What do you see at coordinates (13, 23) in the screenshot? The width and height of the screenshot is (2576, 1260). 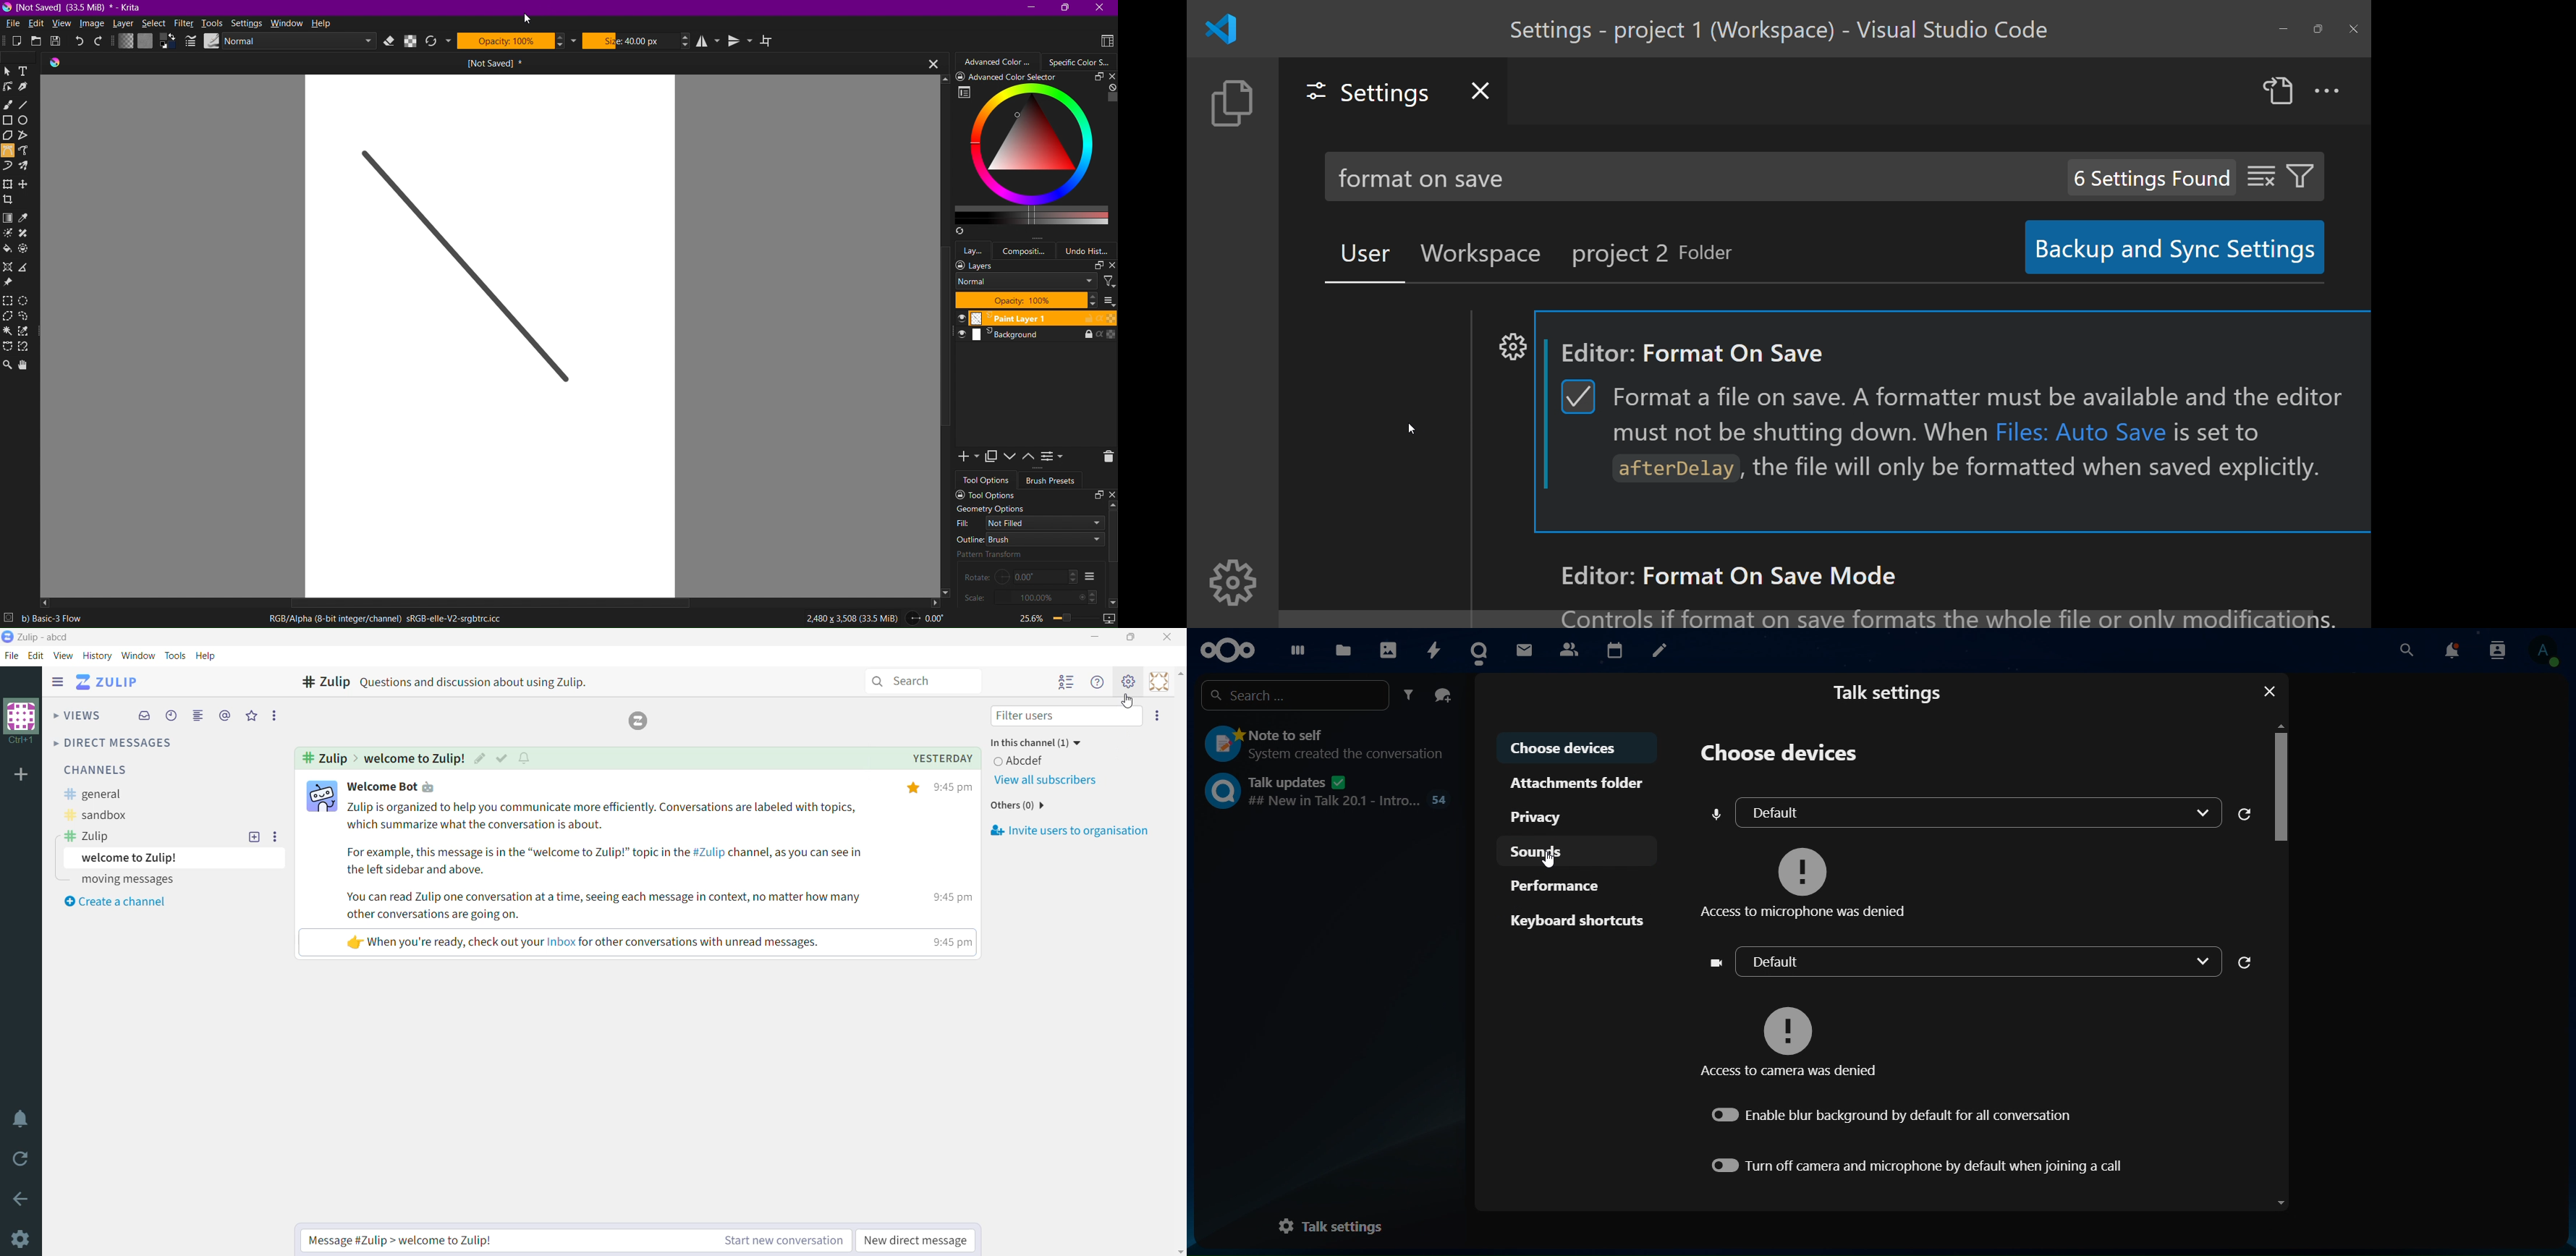 I see `File` at bounding box center [13, 23].